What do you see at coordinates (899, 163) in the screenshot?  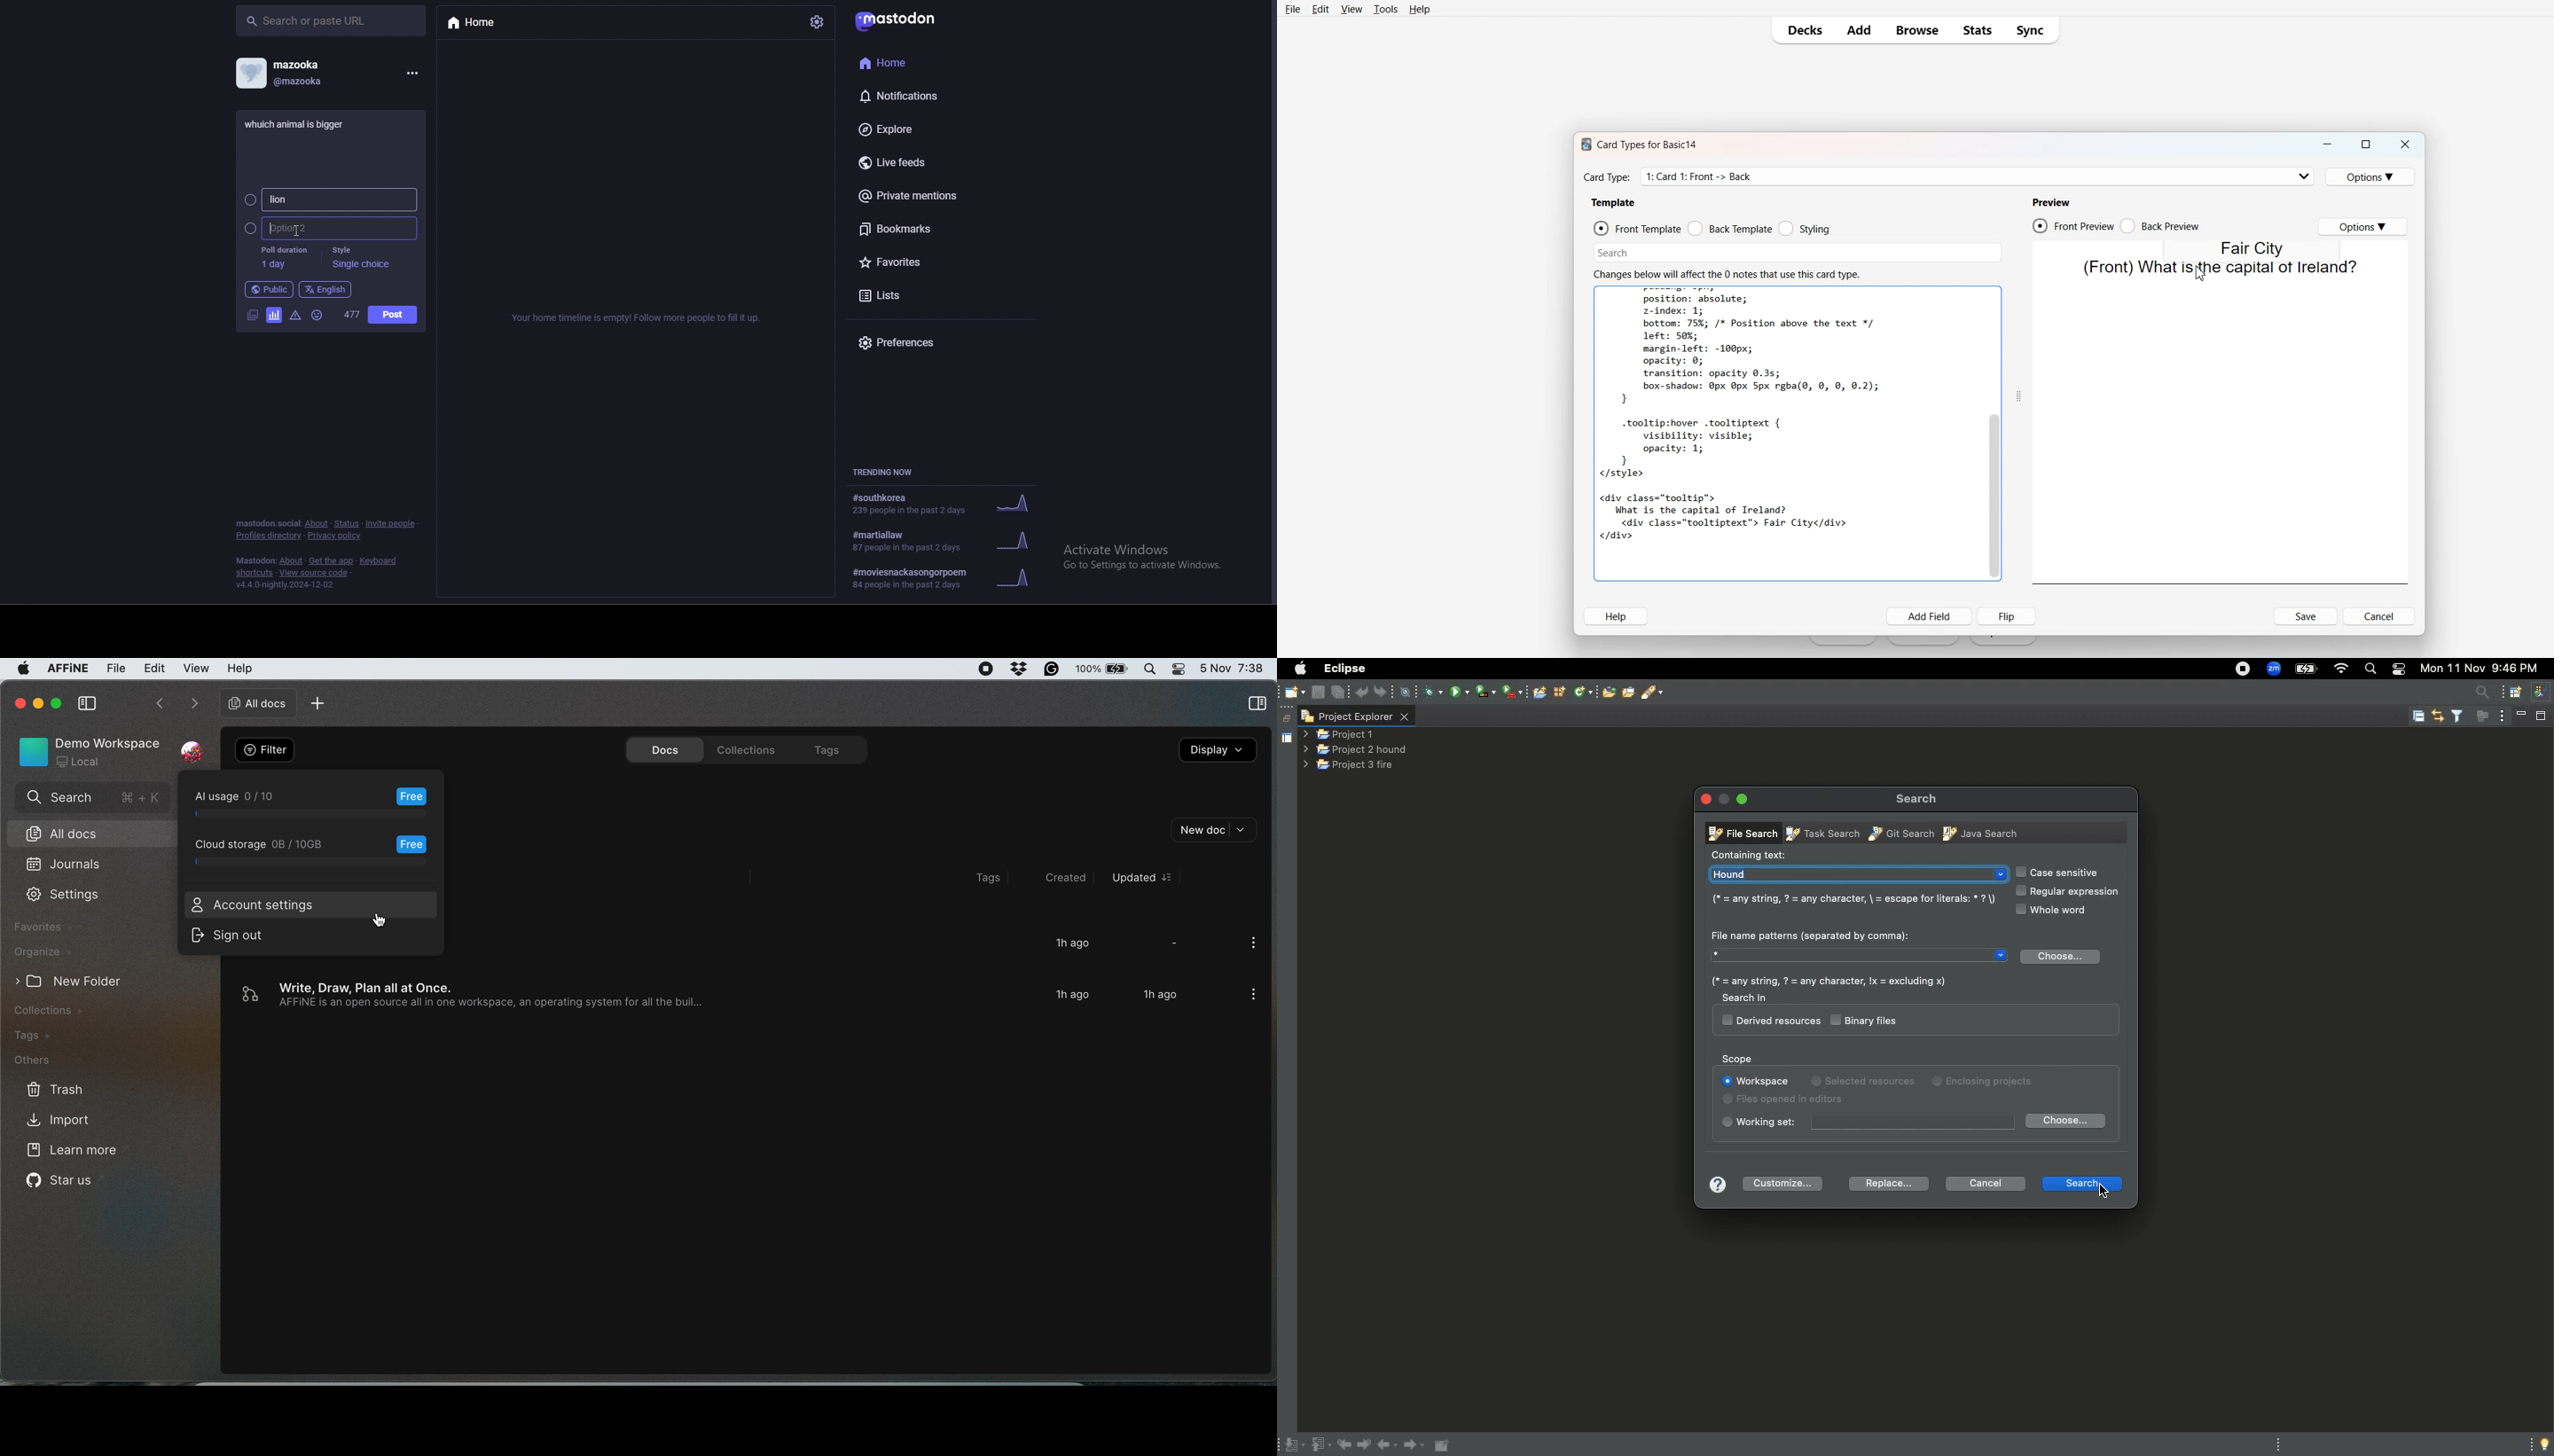 I see `live feeds` at bounding box center [899, 163].